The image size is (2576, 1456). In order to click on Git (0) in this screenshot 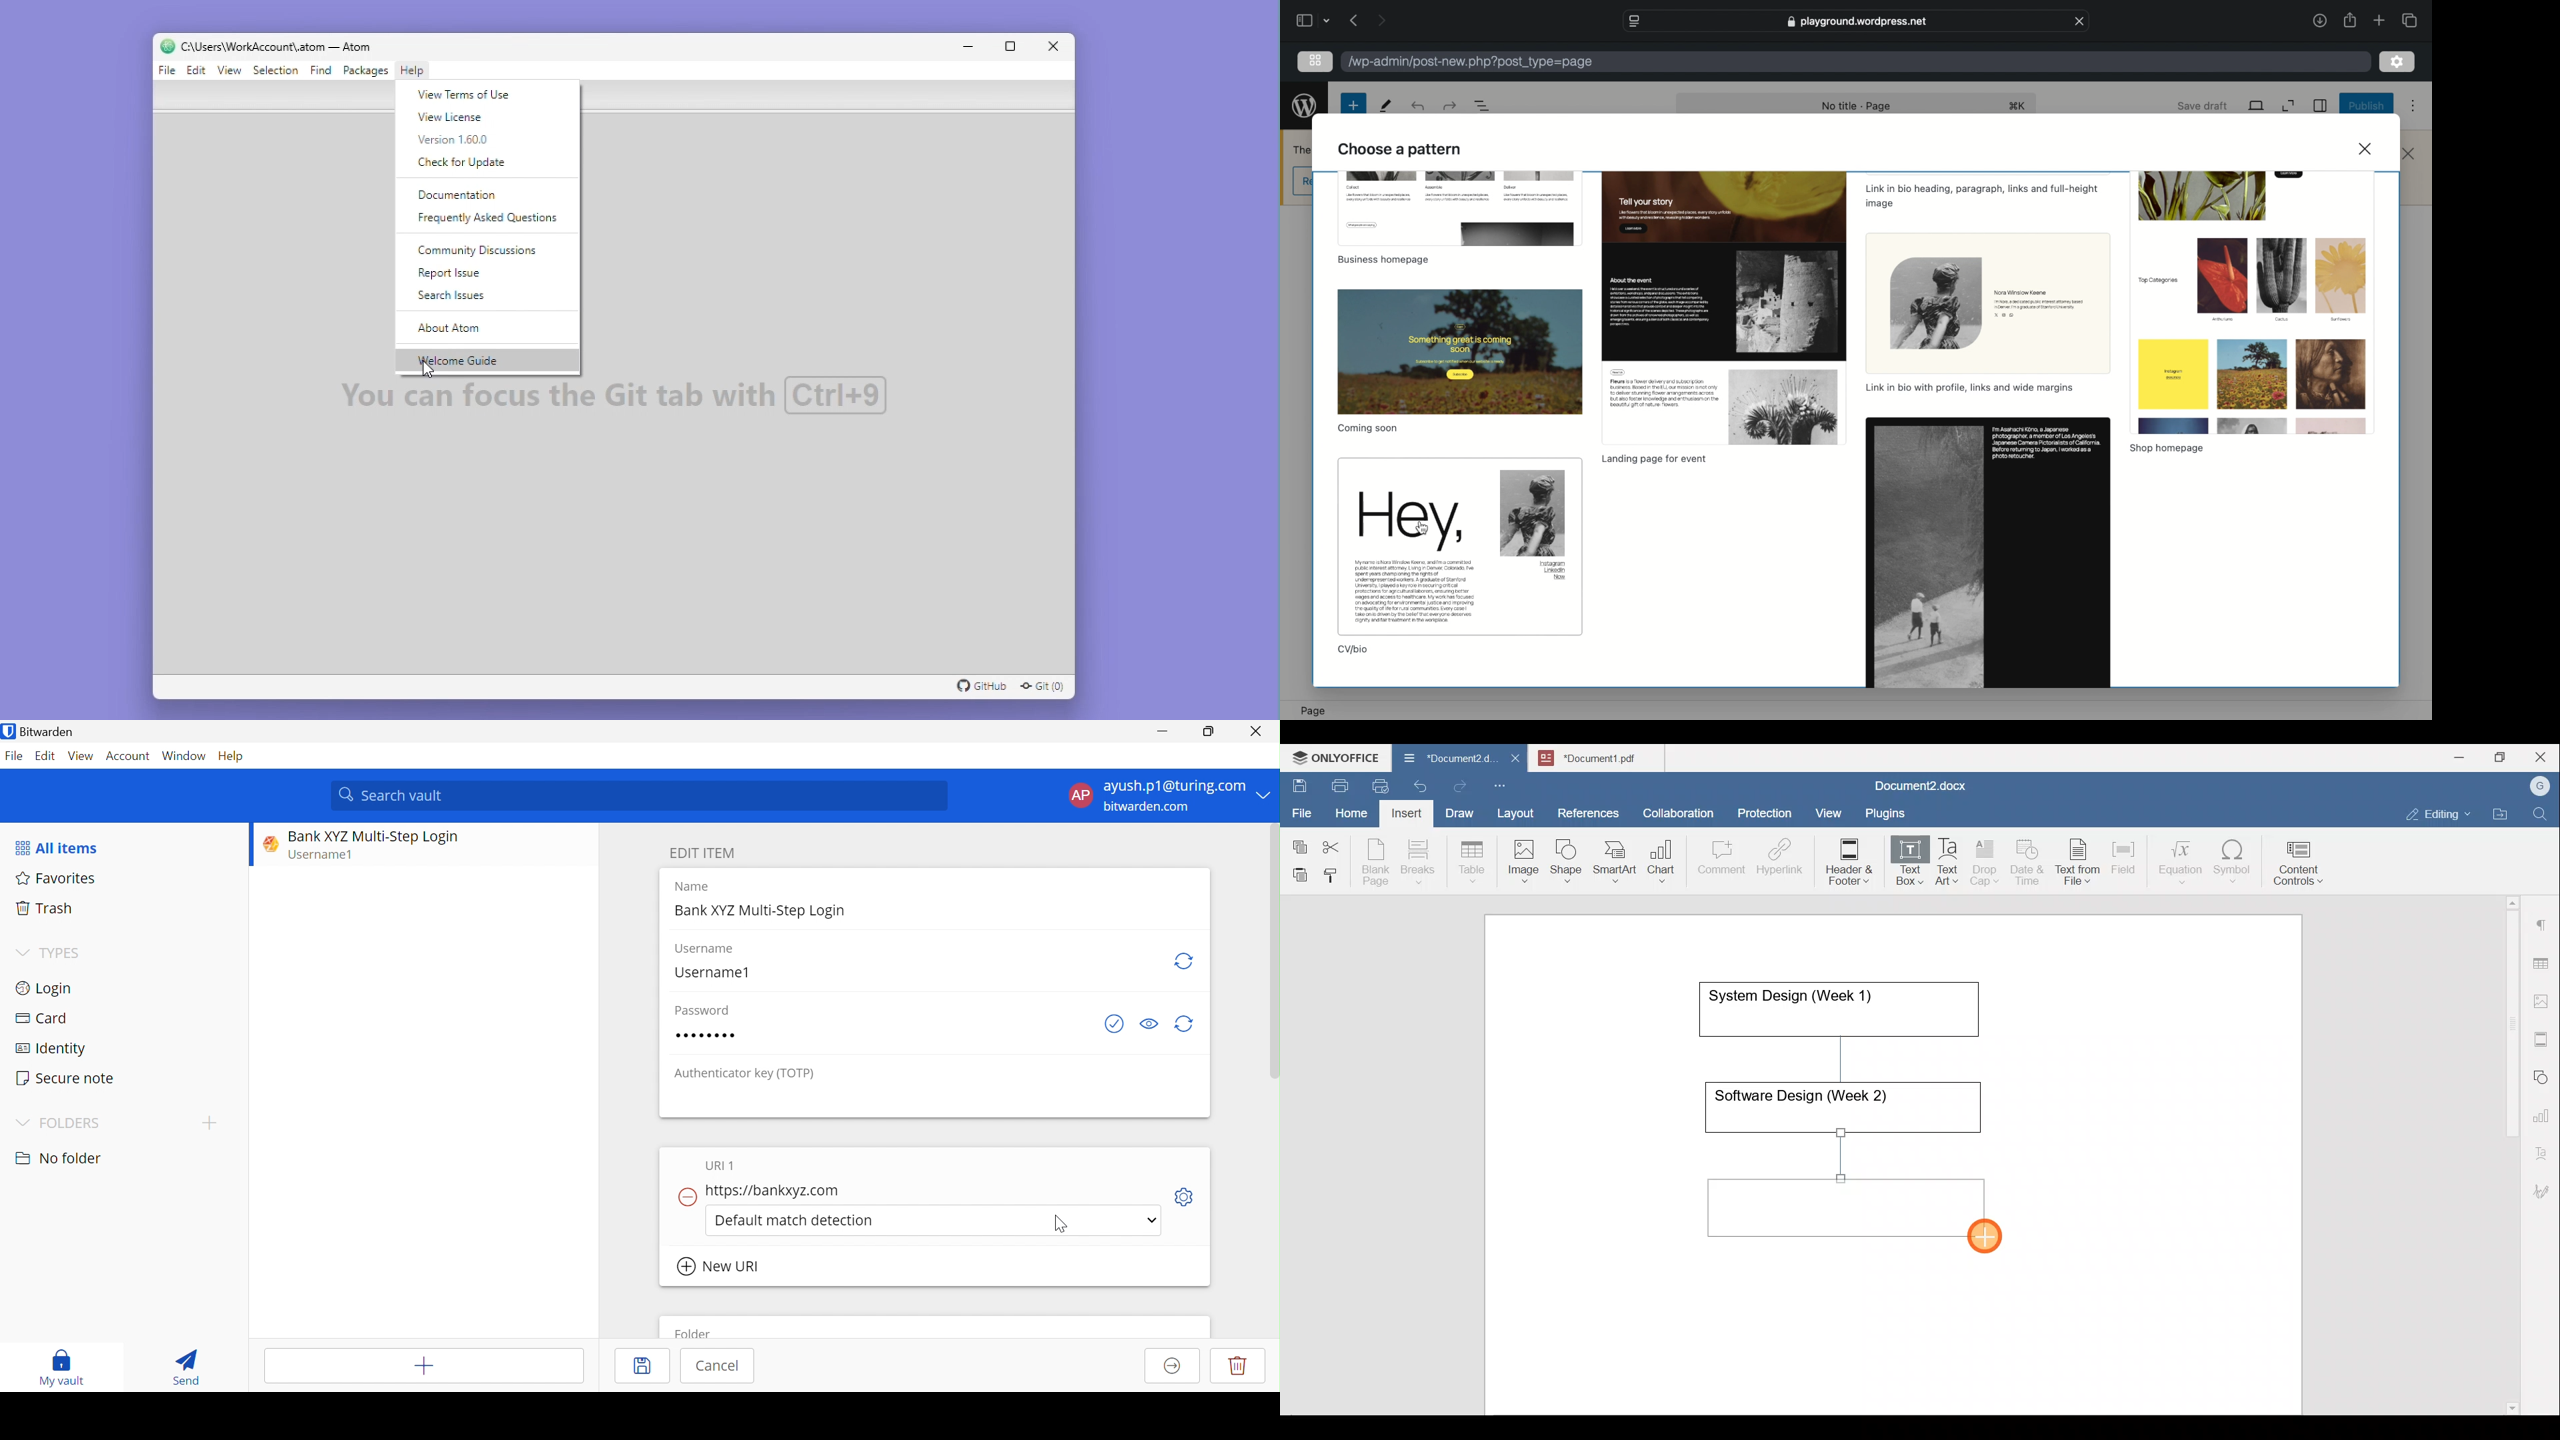, I will do `click(1046, 687)`.